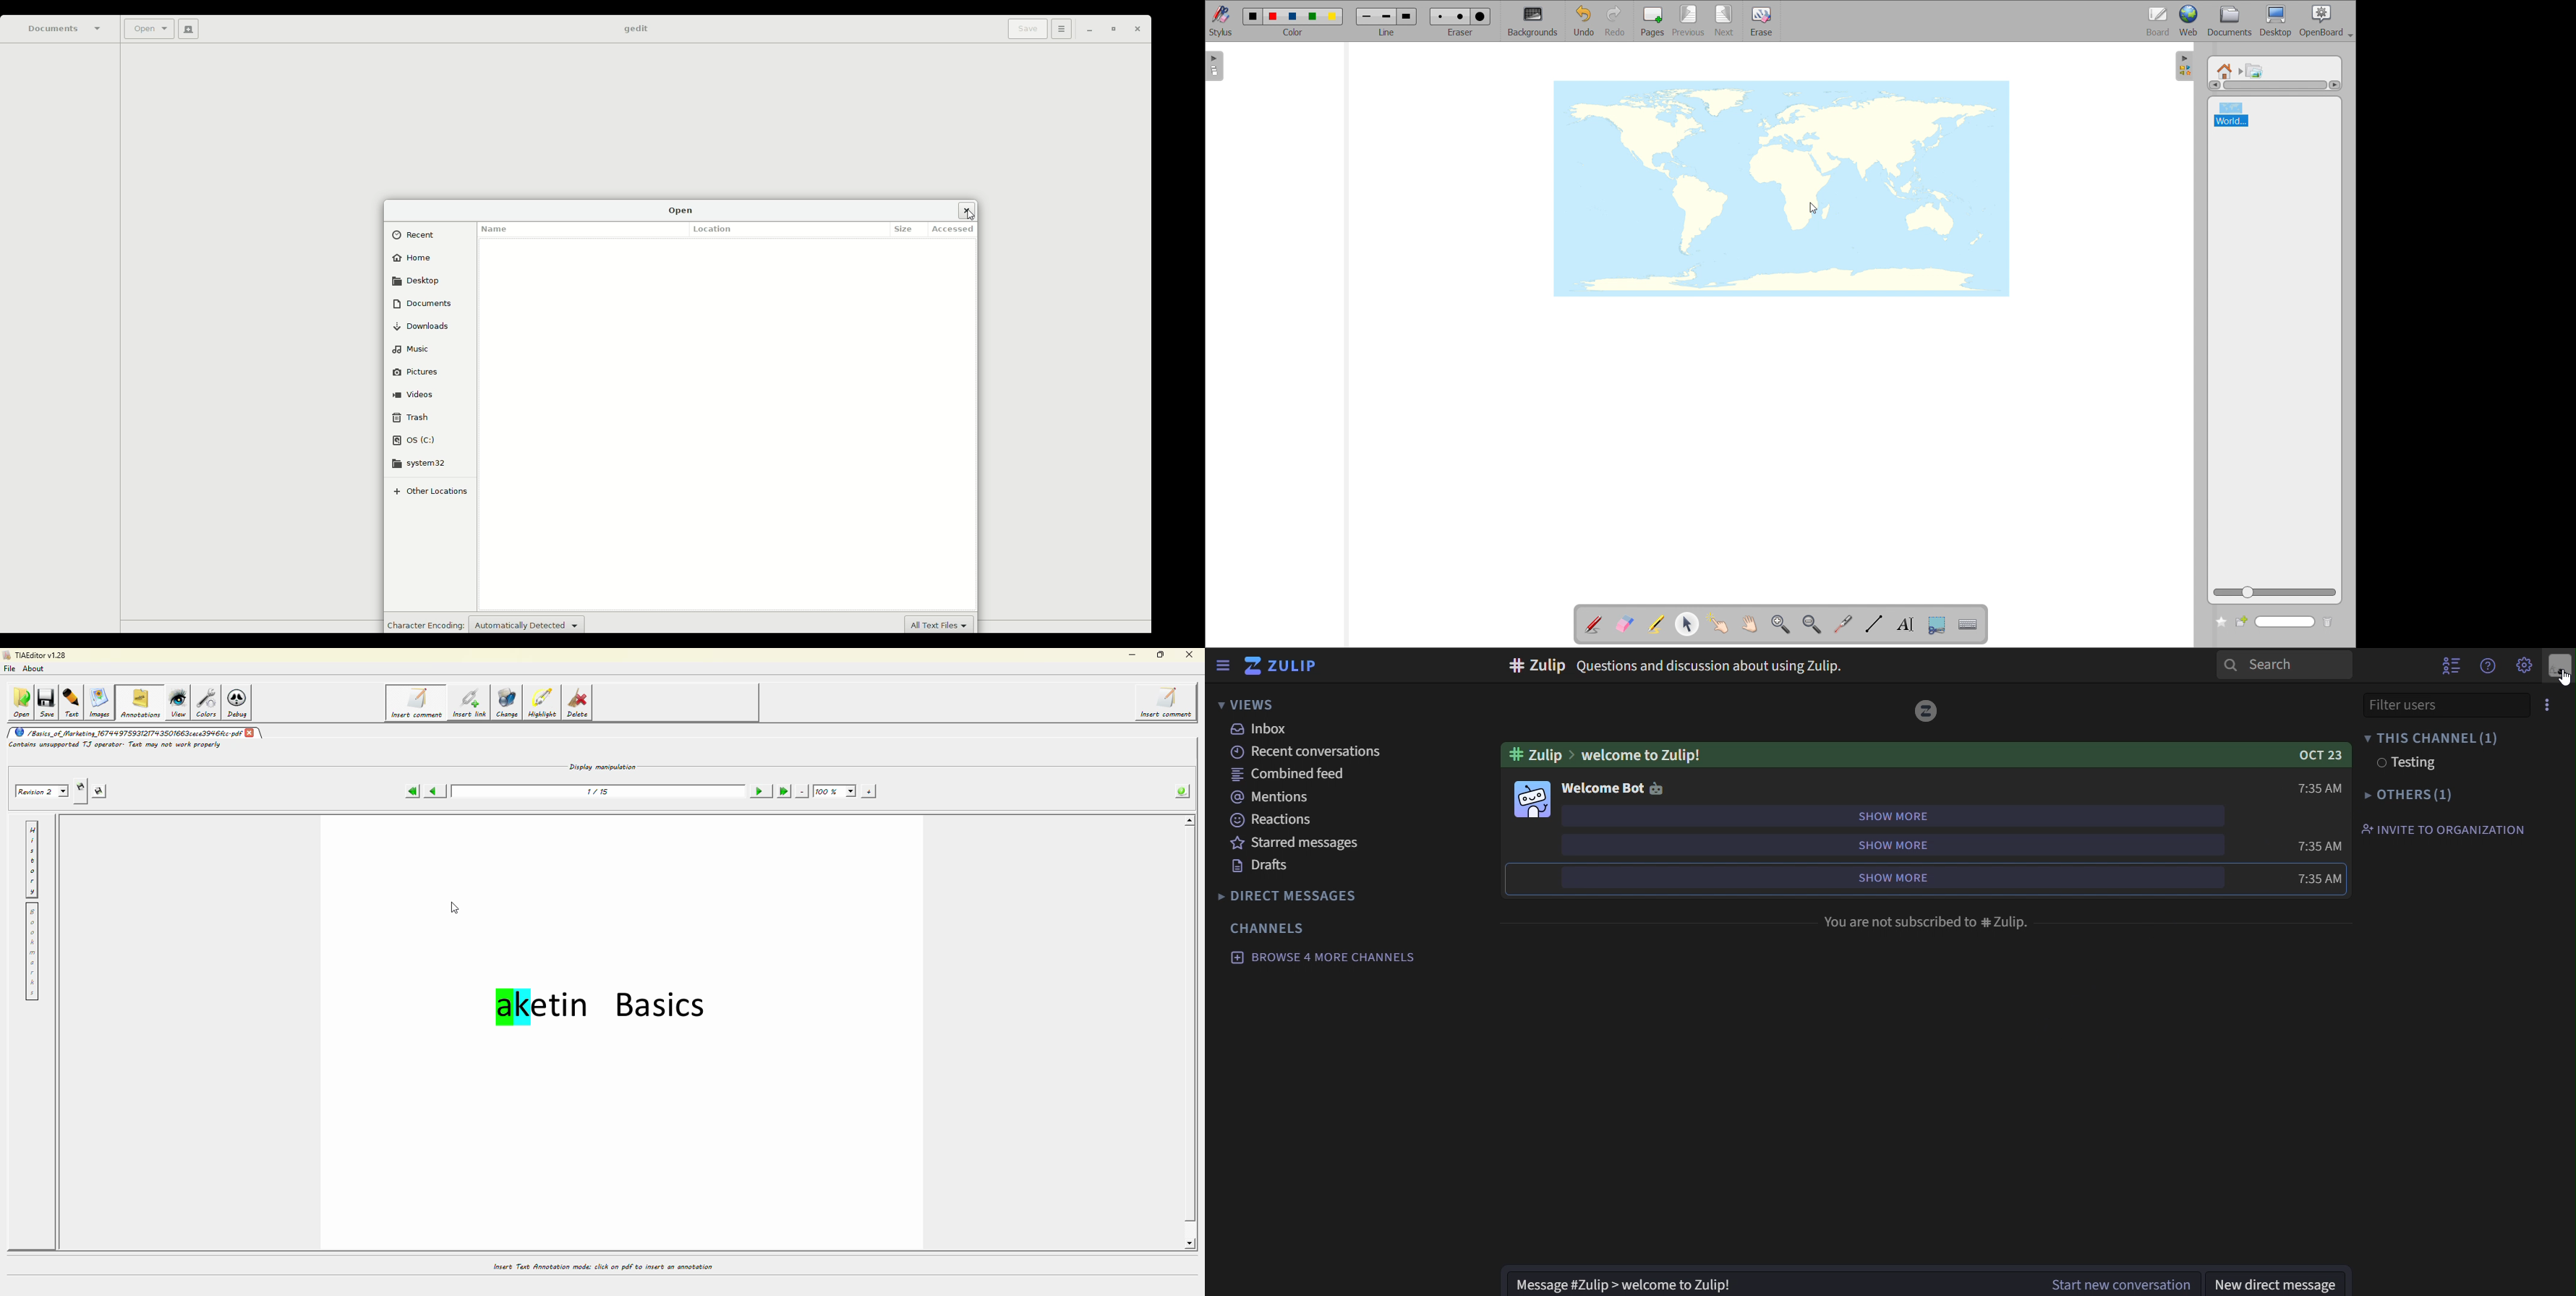 The width and height of the screenshot is (2576, 1316). Describe the element at coordinates (2321, 879) in the screenshot. I see `7:35am` at that location.